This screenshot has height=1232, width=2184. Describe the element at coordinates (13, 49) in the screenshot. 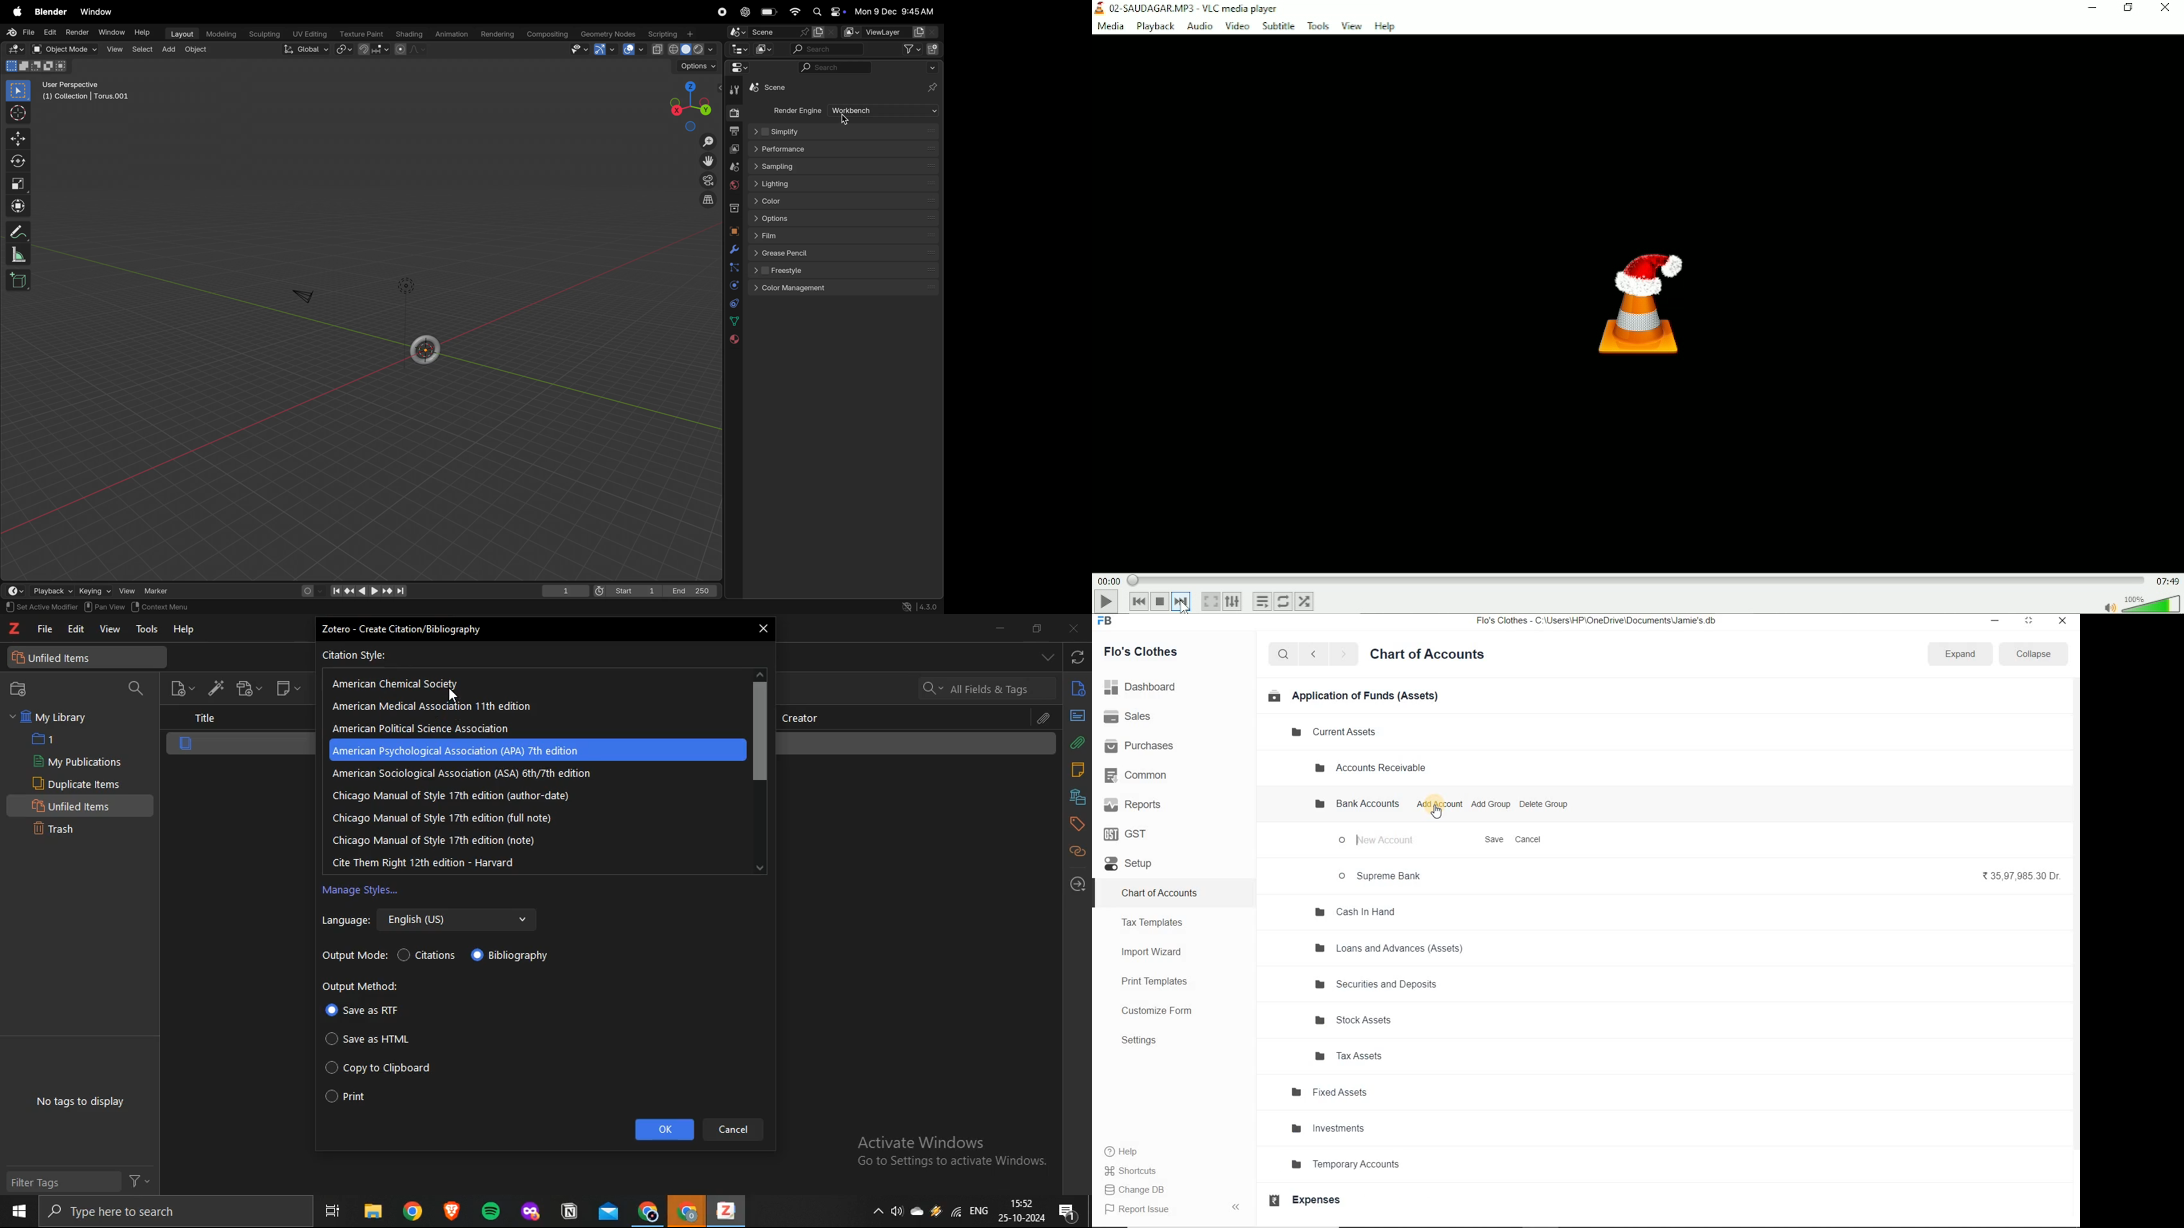

I see `editor type` at that location.